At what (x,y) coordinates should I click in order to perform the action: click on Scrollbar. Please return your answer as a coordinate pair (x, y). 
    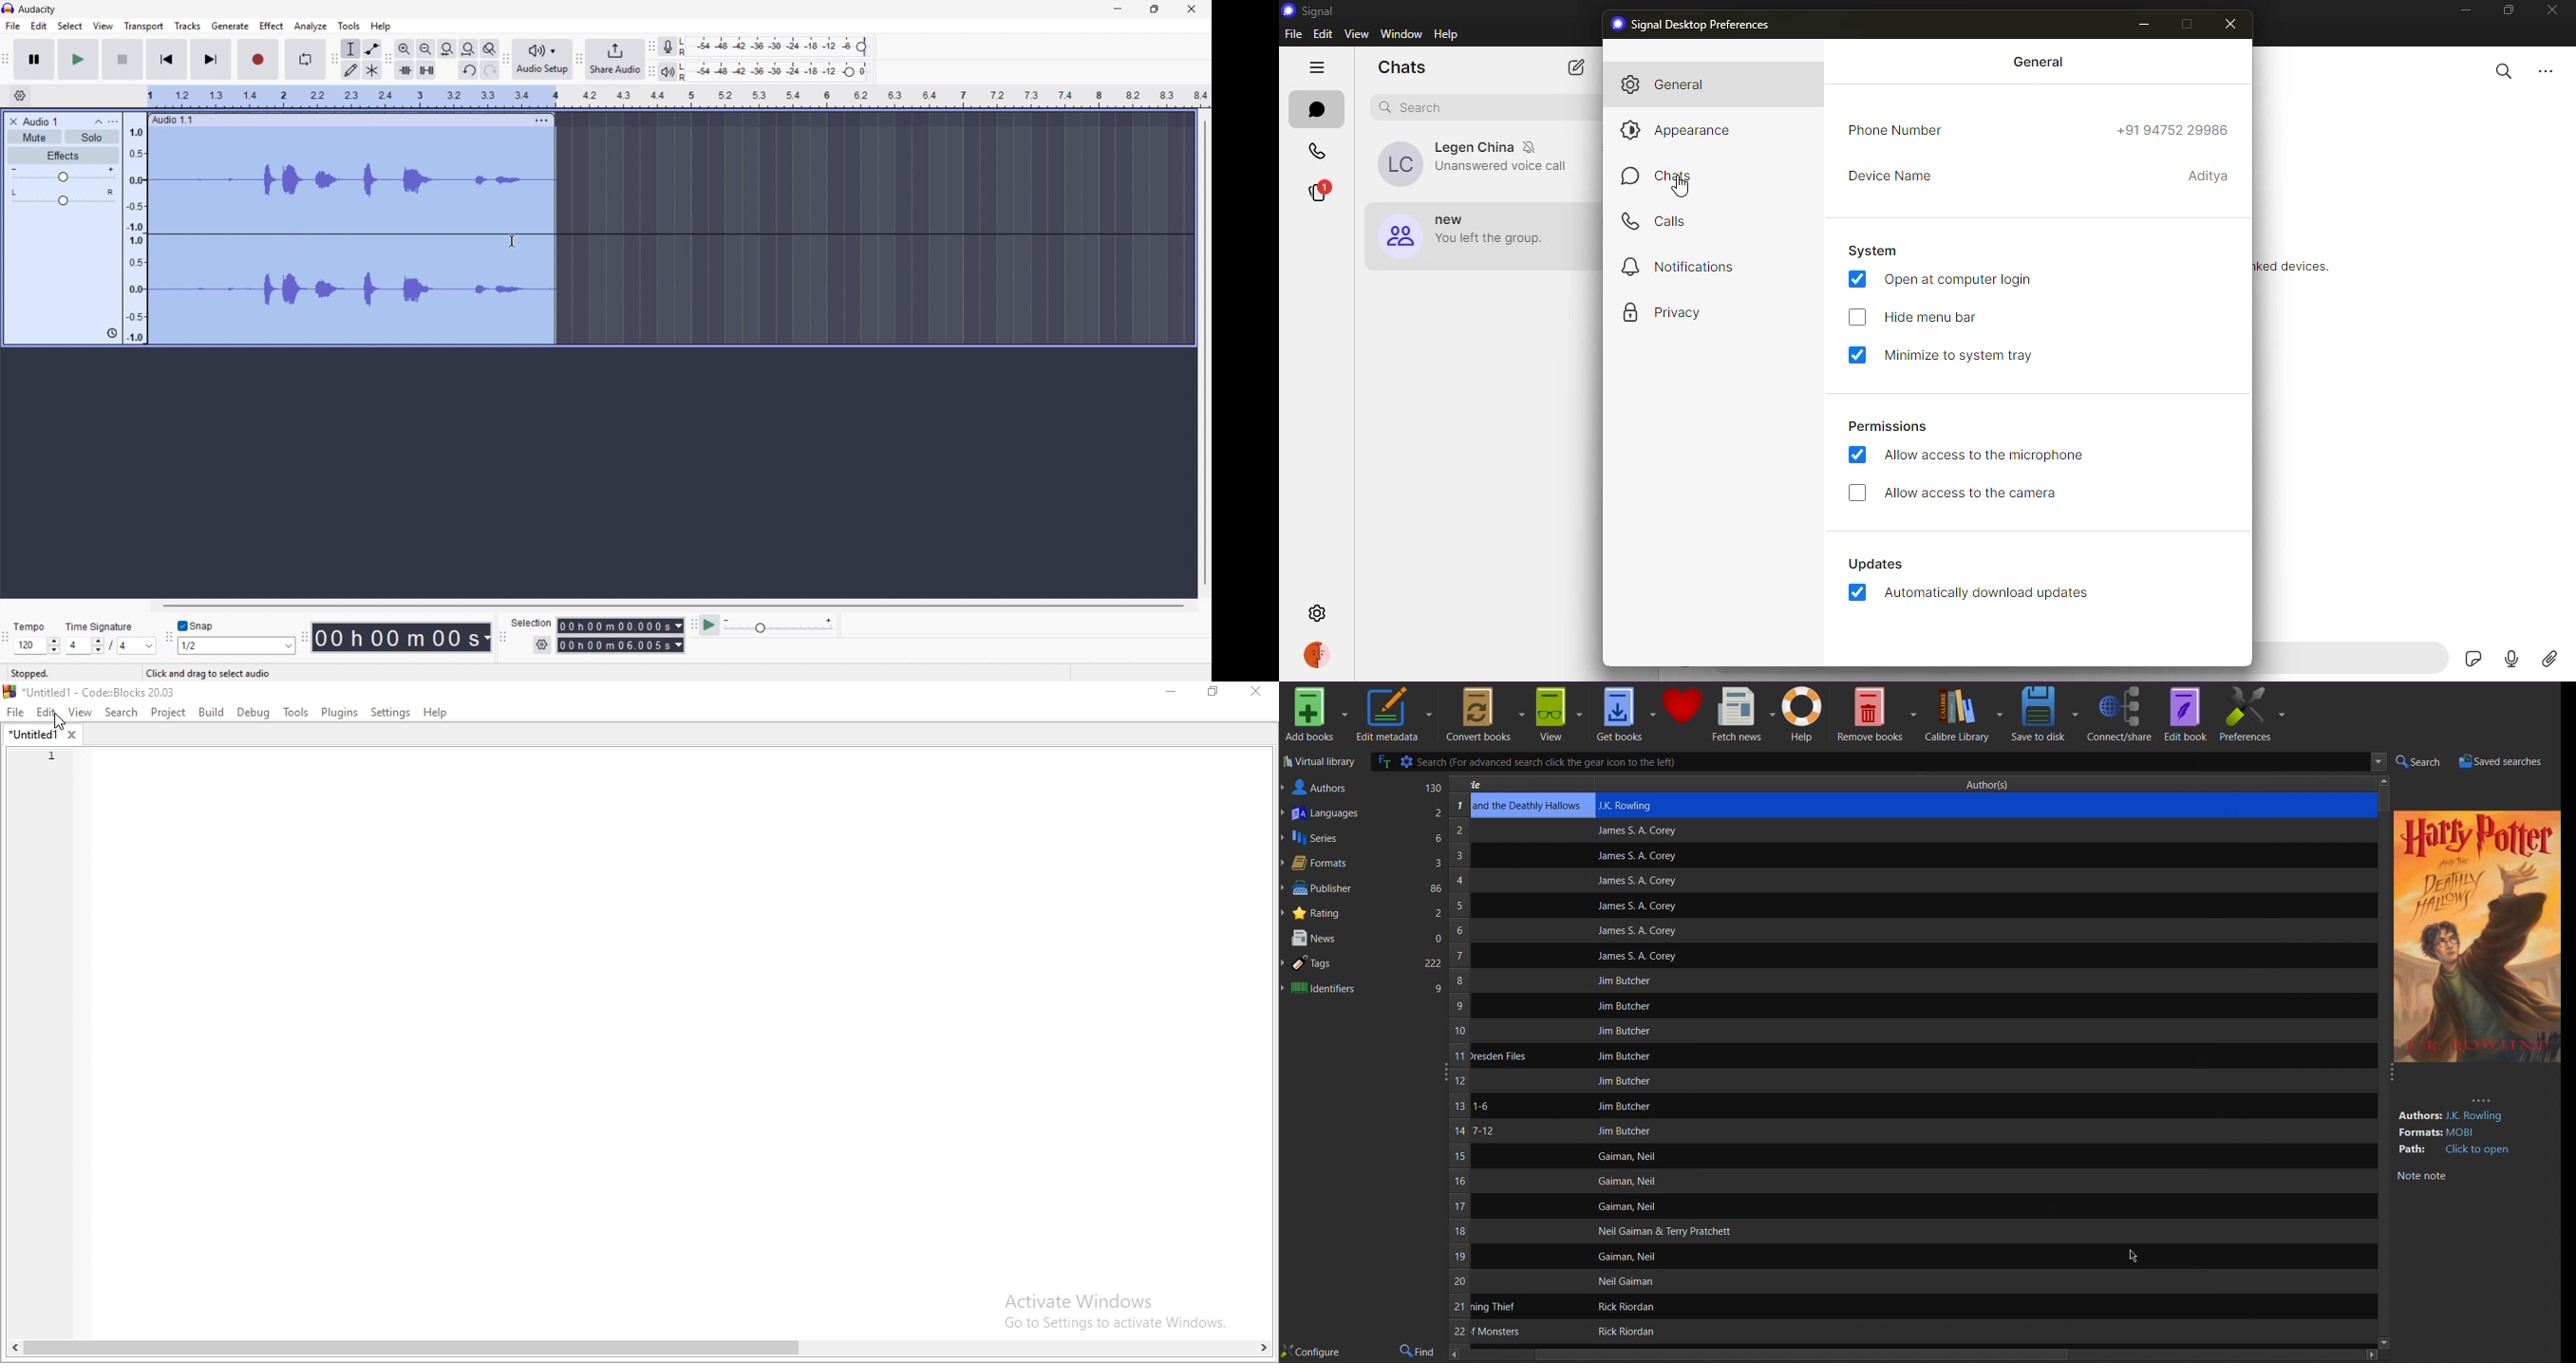
    Looking at the image, I should click on (1914, 1356).